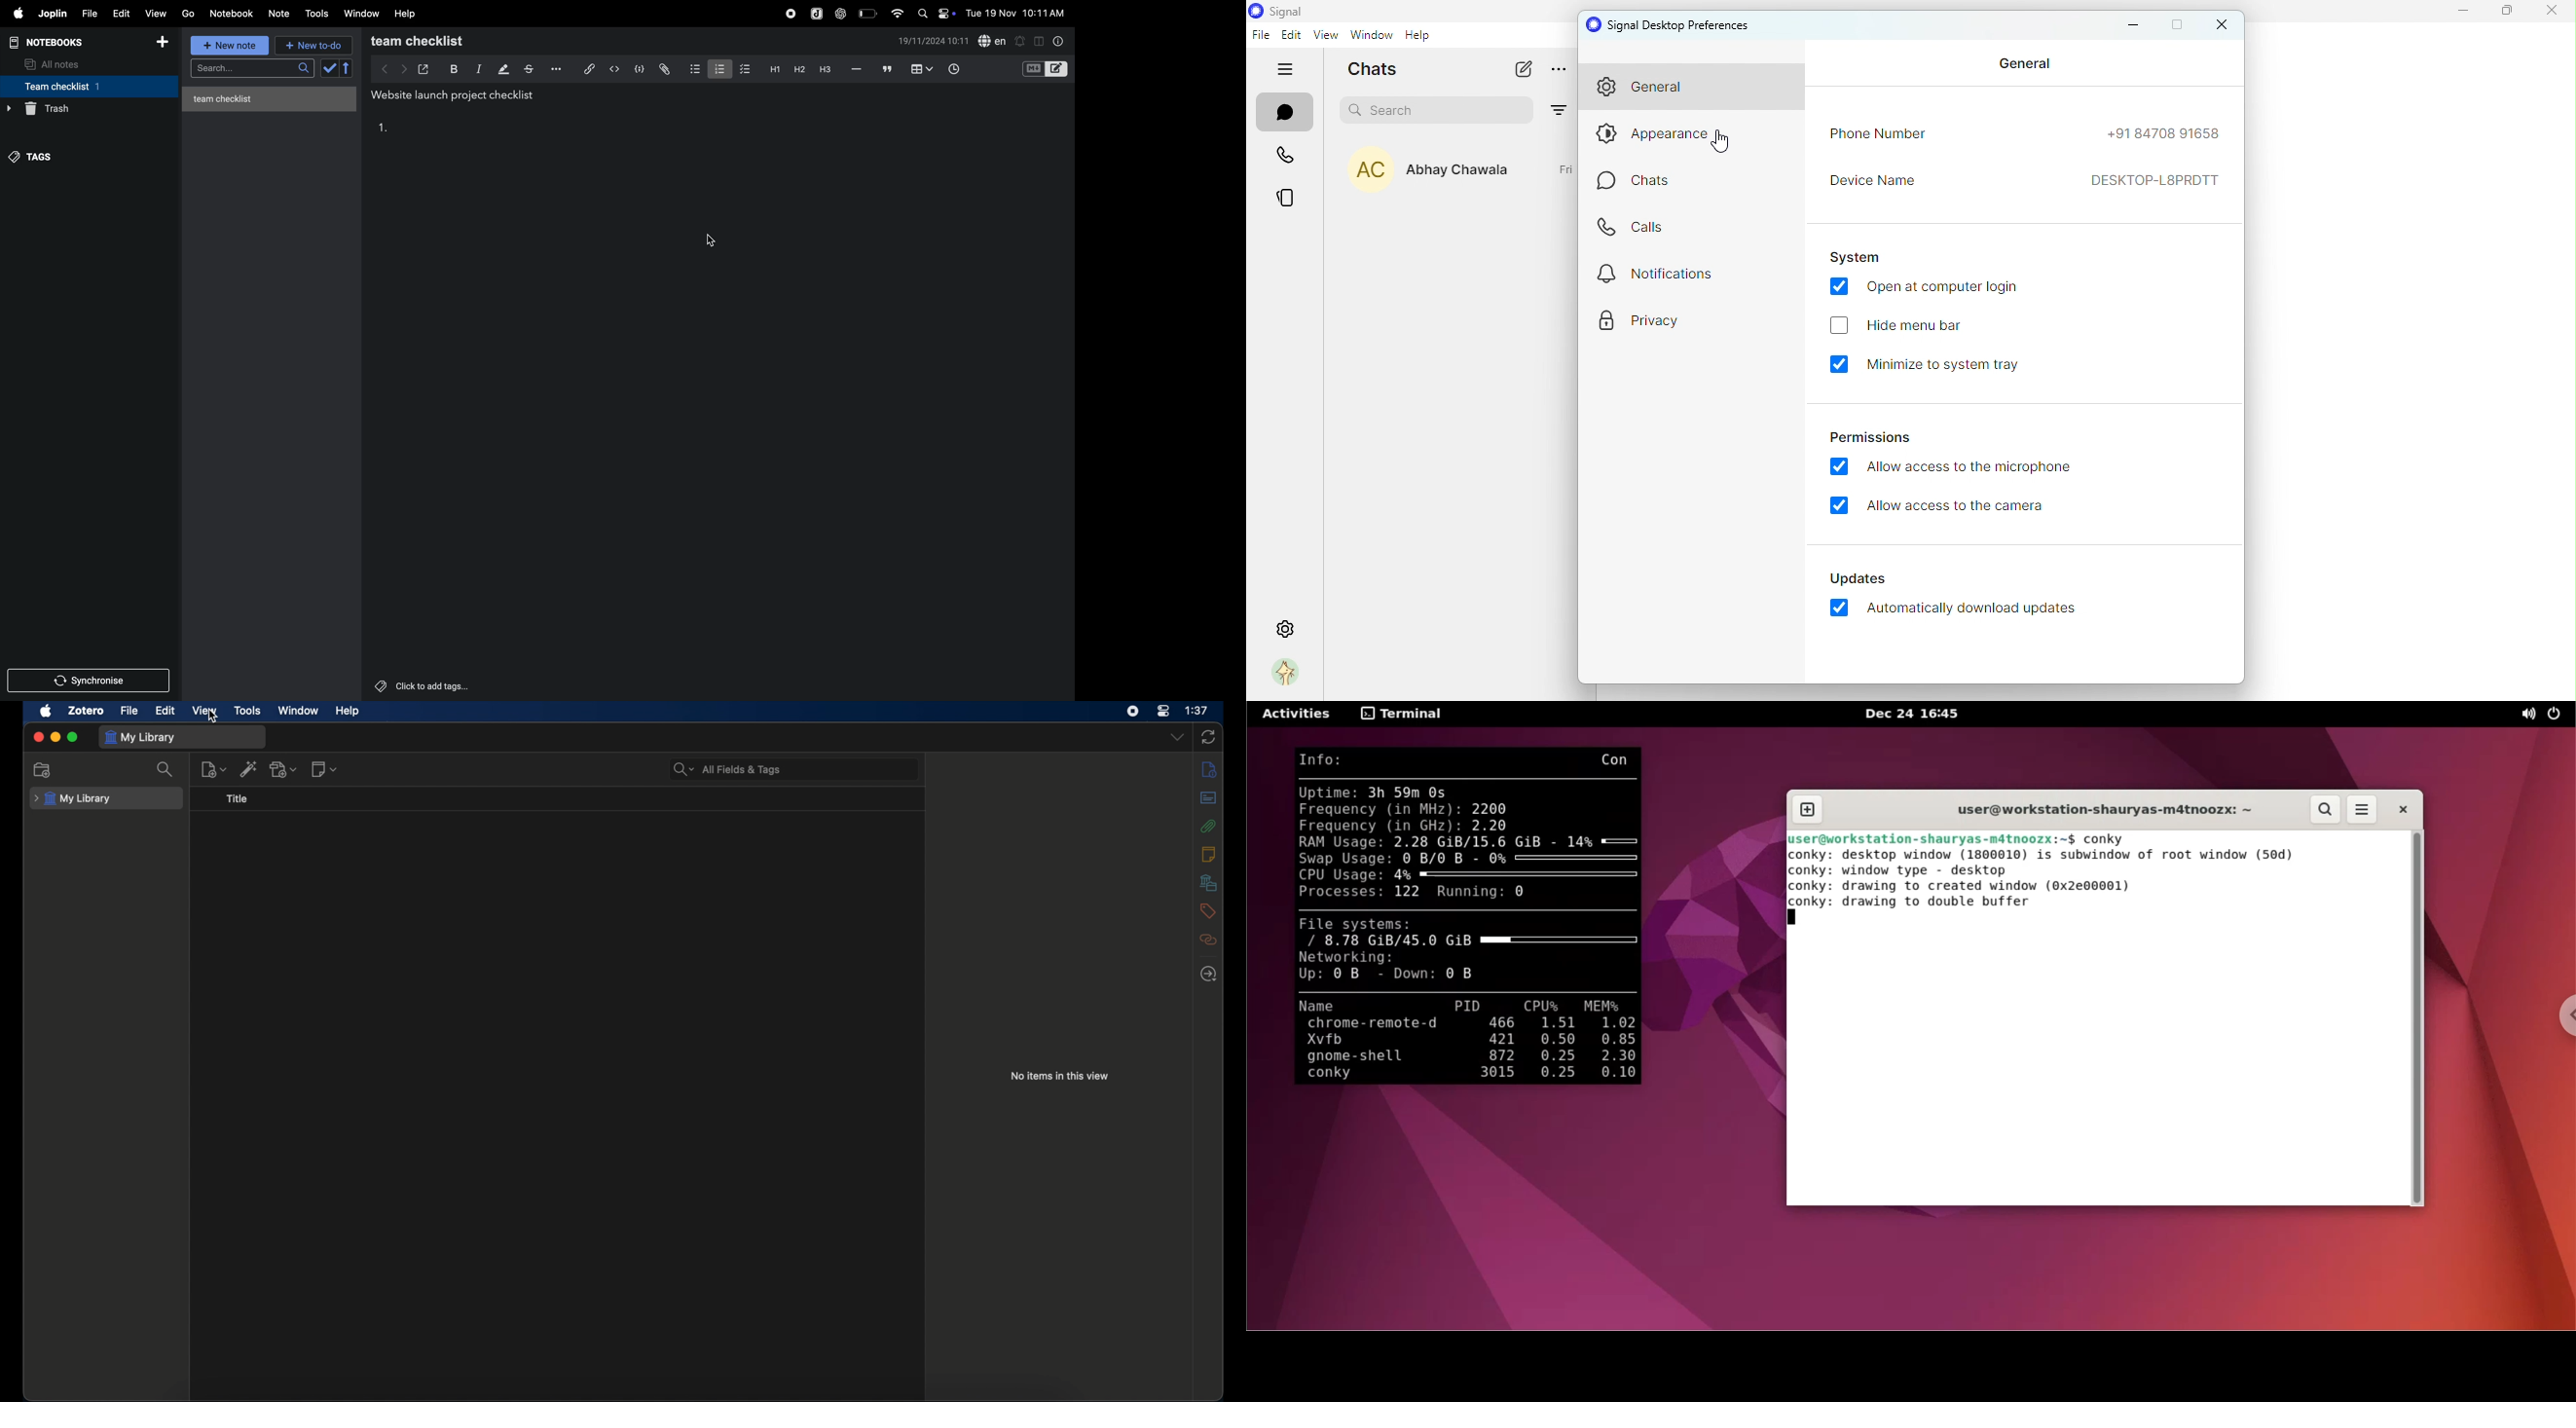 The image size is (2576, 1428). Describe the element at coordinates (797, 69) in the screenshot. I see `heading 2` at that location.